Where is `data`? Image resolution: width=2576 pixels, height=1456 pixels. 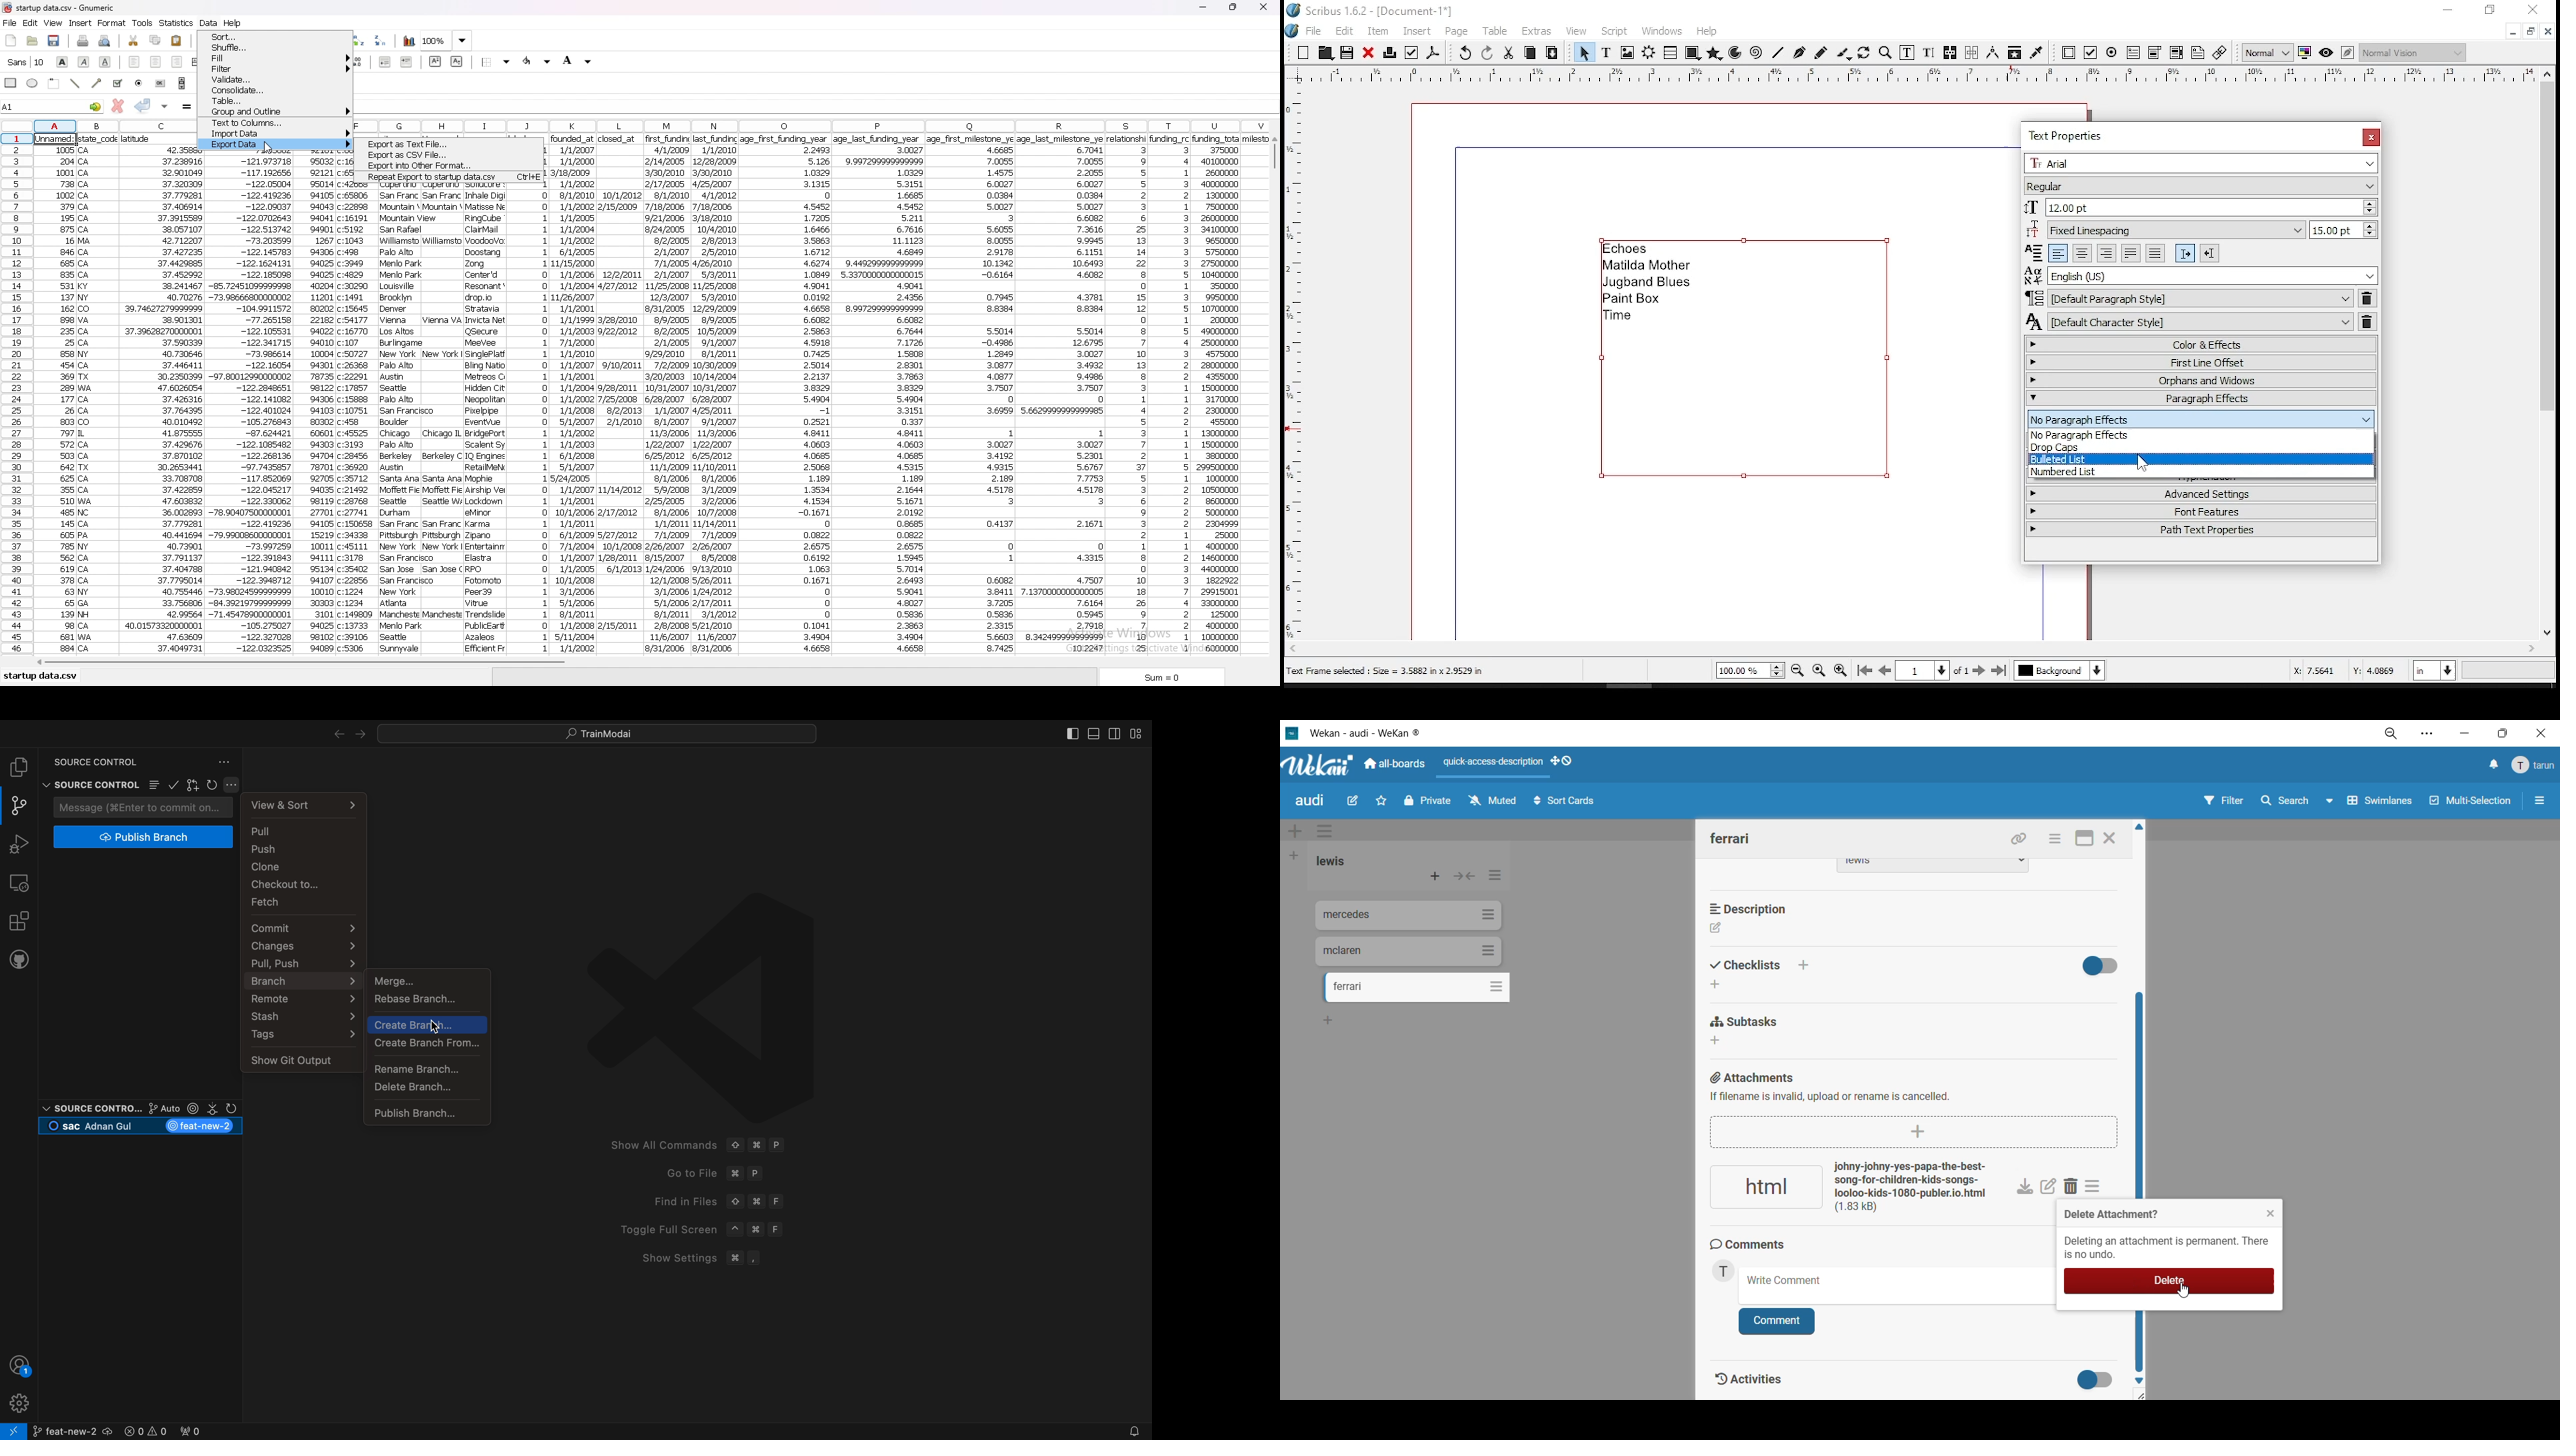 data is located at coordinates (715, 393).